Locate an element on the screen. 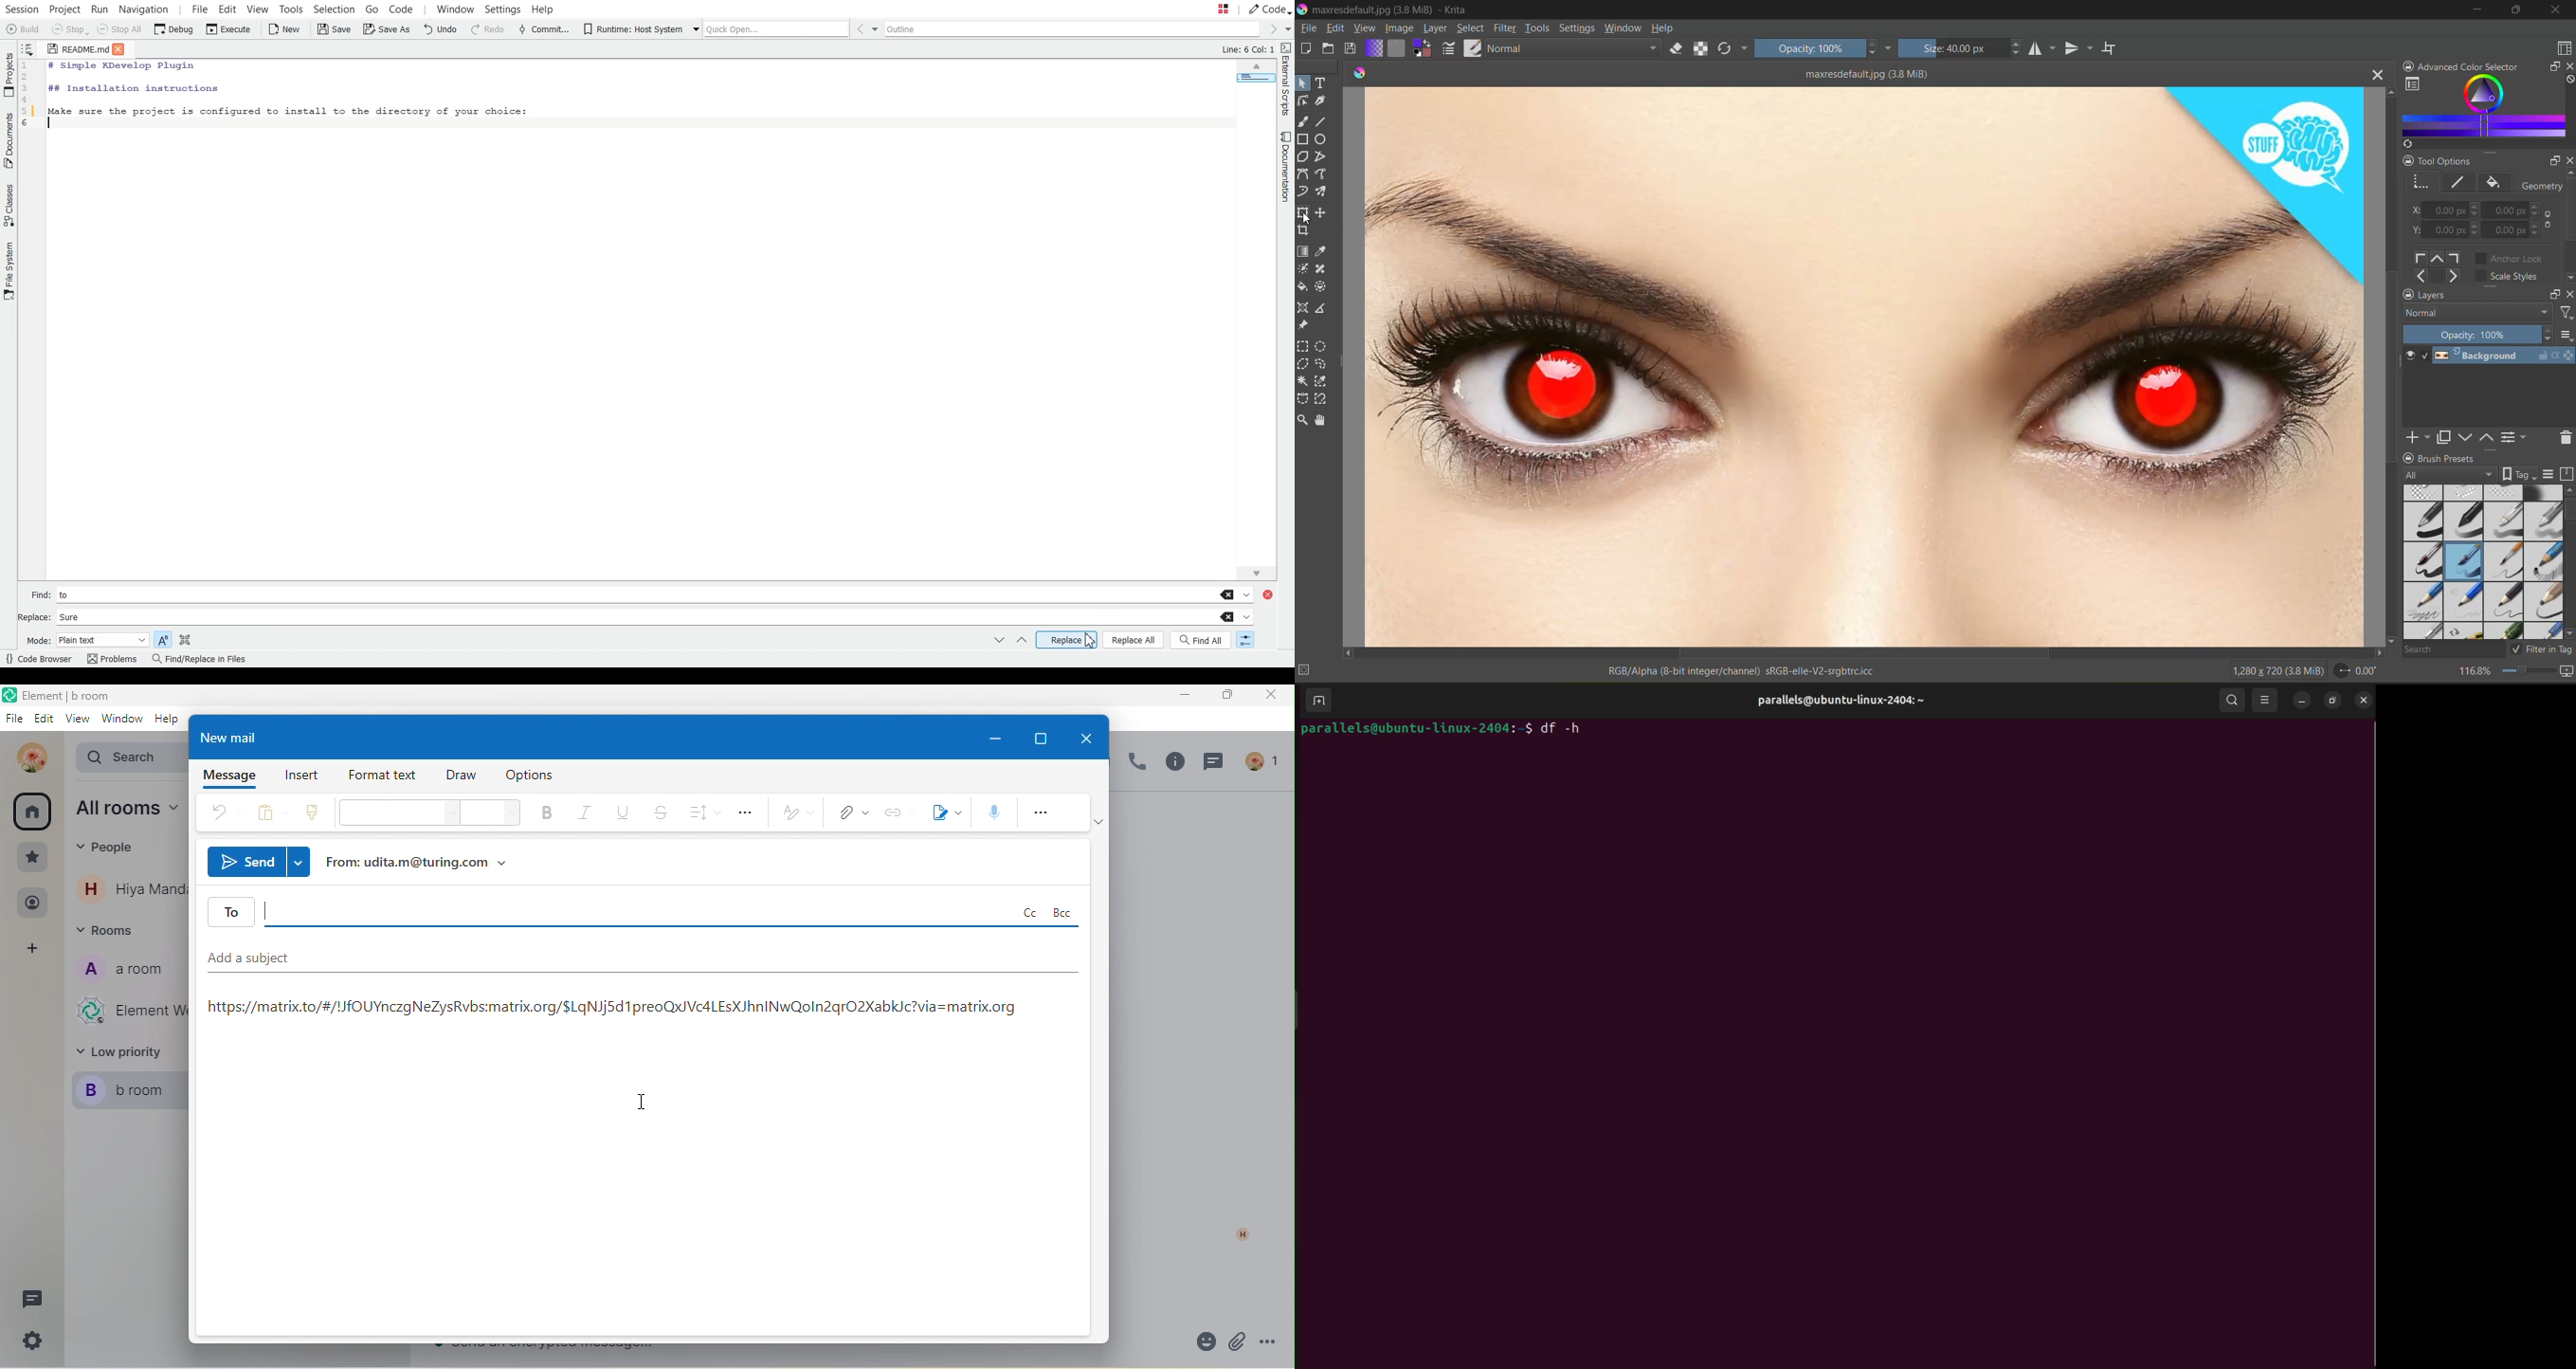 The width and height of the screenshot is (2576, 1372). float docker is located at coordinates (2551, 68).